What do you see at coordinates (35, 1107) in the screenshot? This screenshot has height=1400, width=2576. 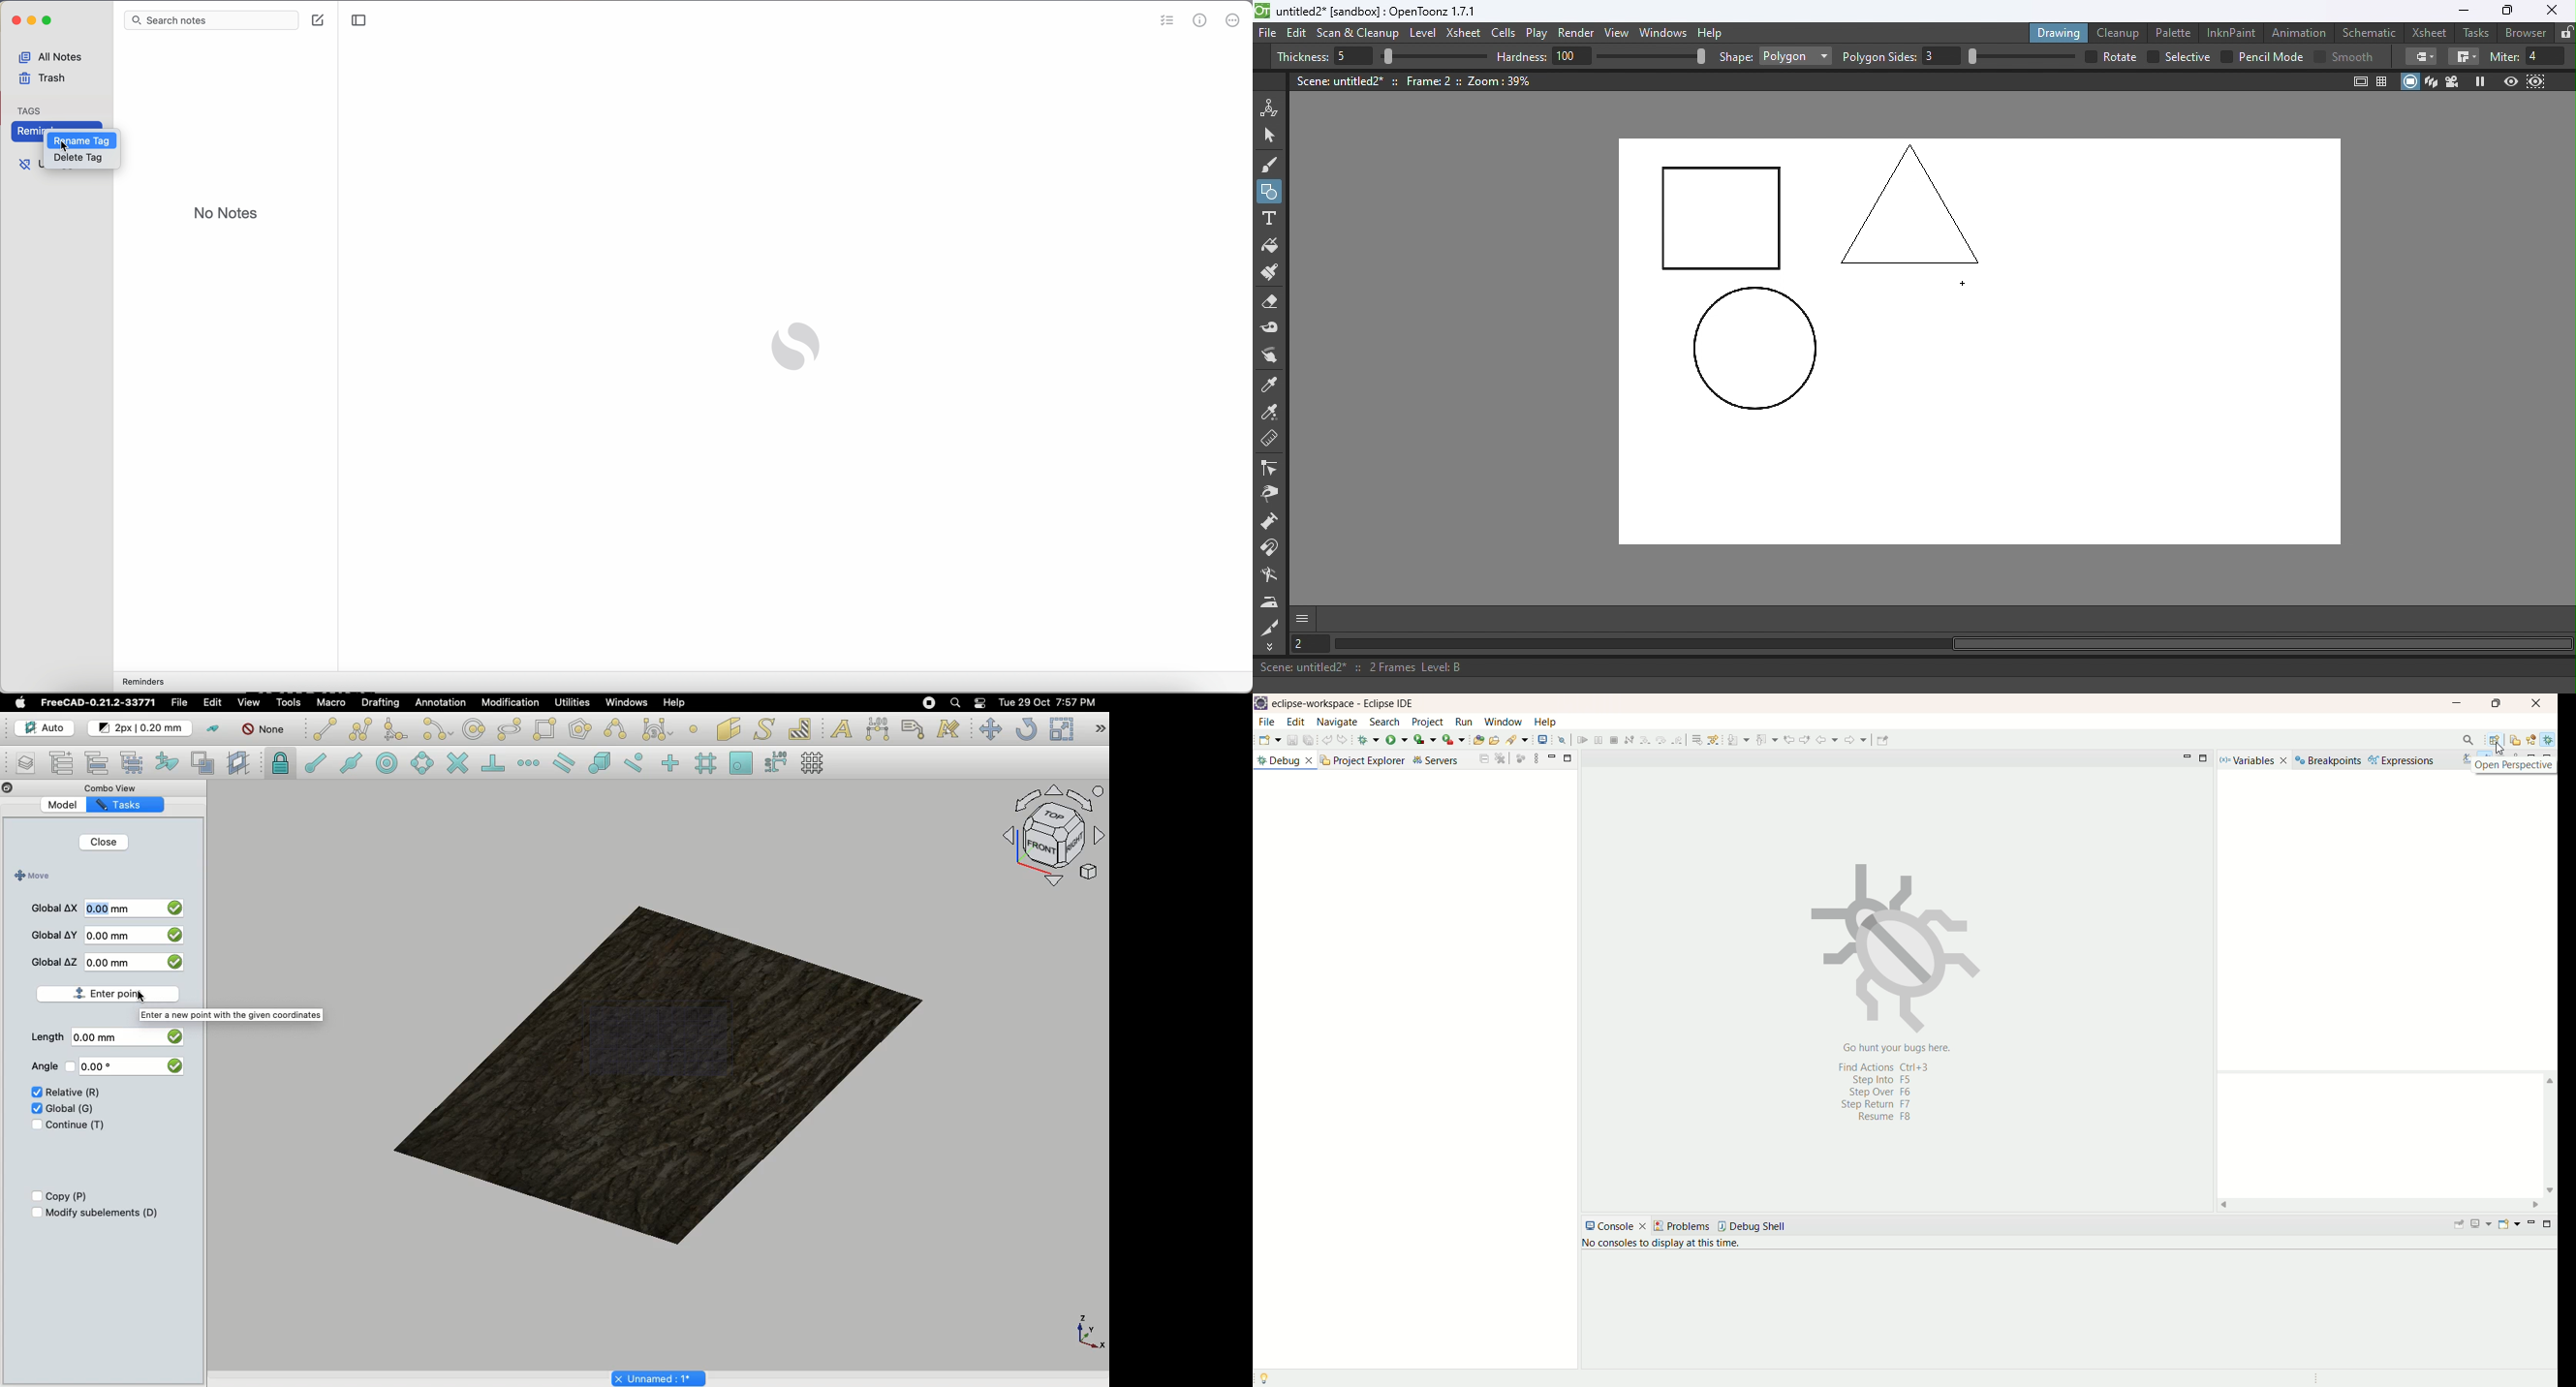 I see `Check` at bounding box center [35, 1107].